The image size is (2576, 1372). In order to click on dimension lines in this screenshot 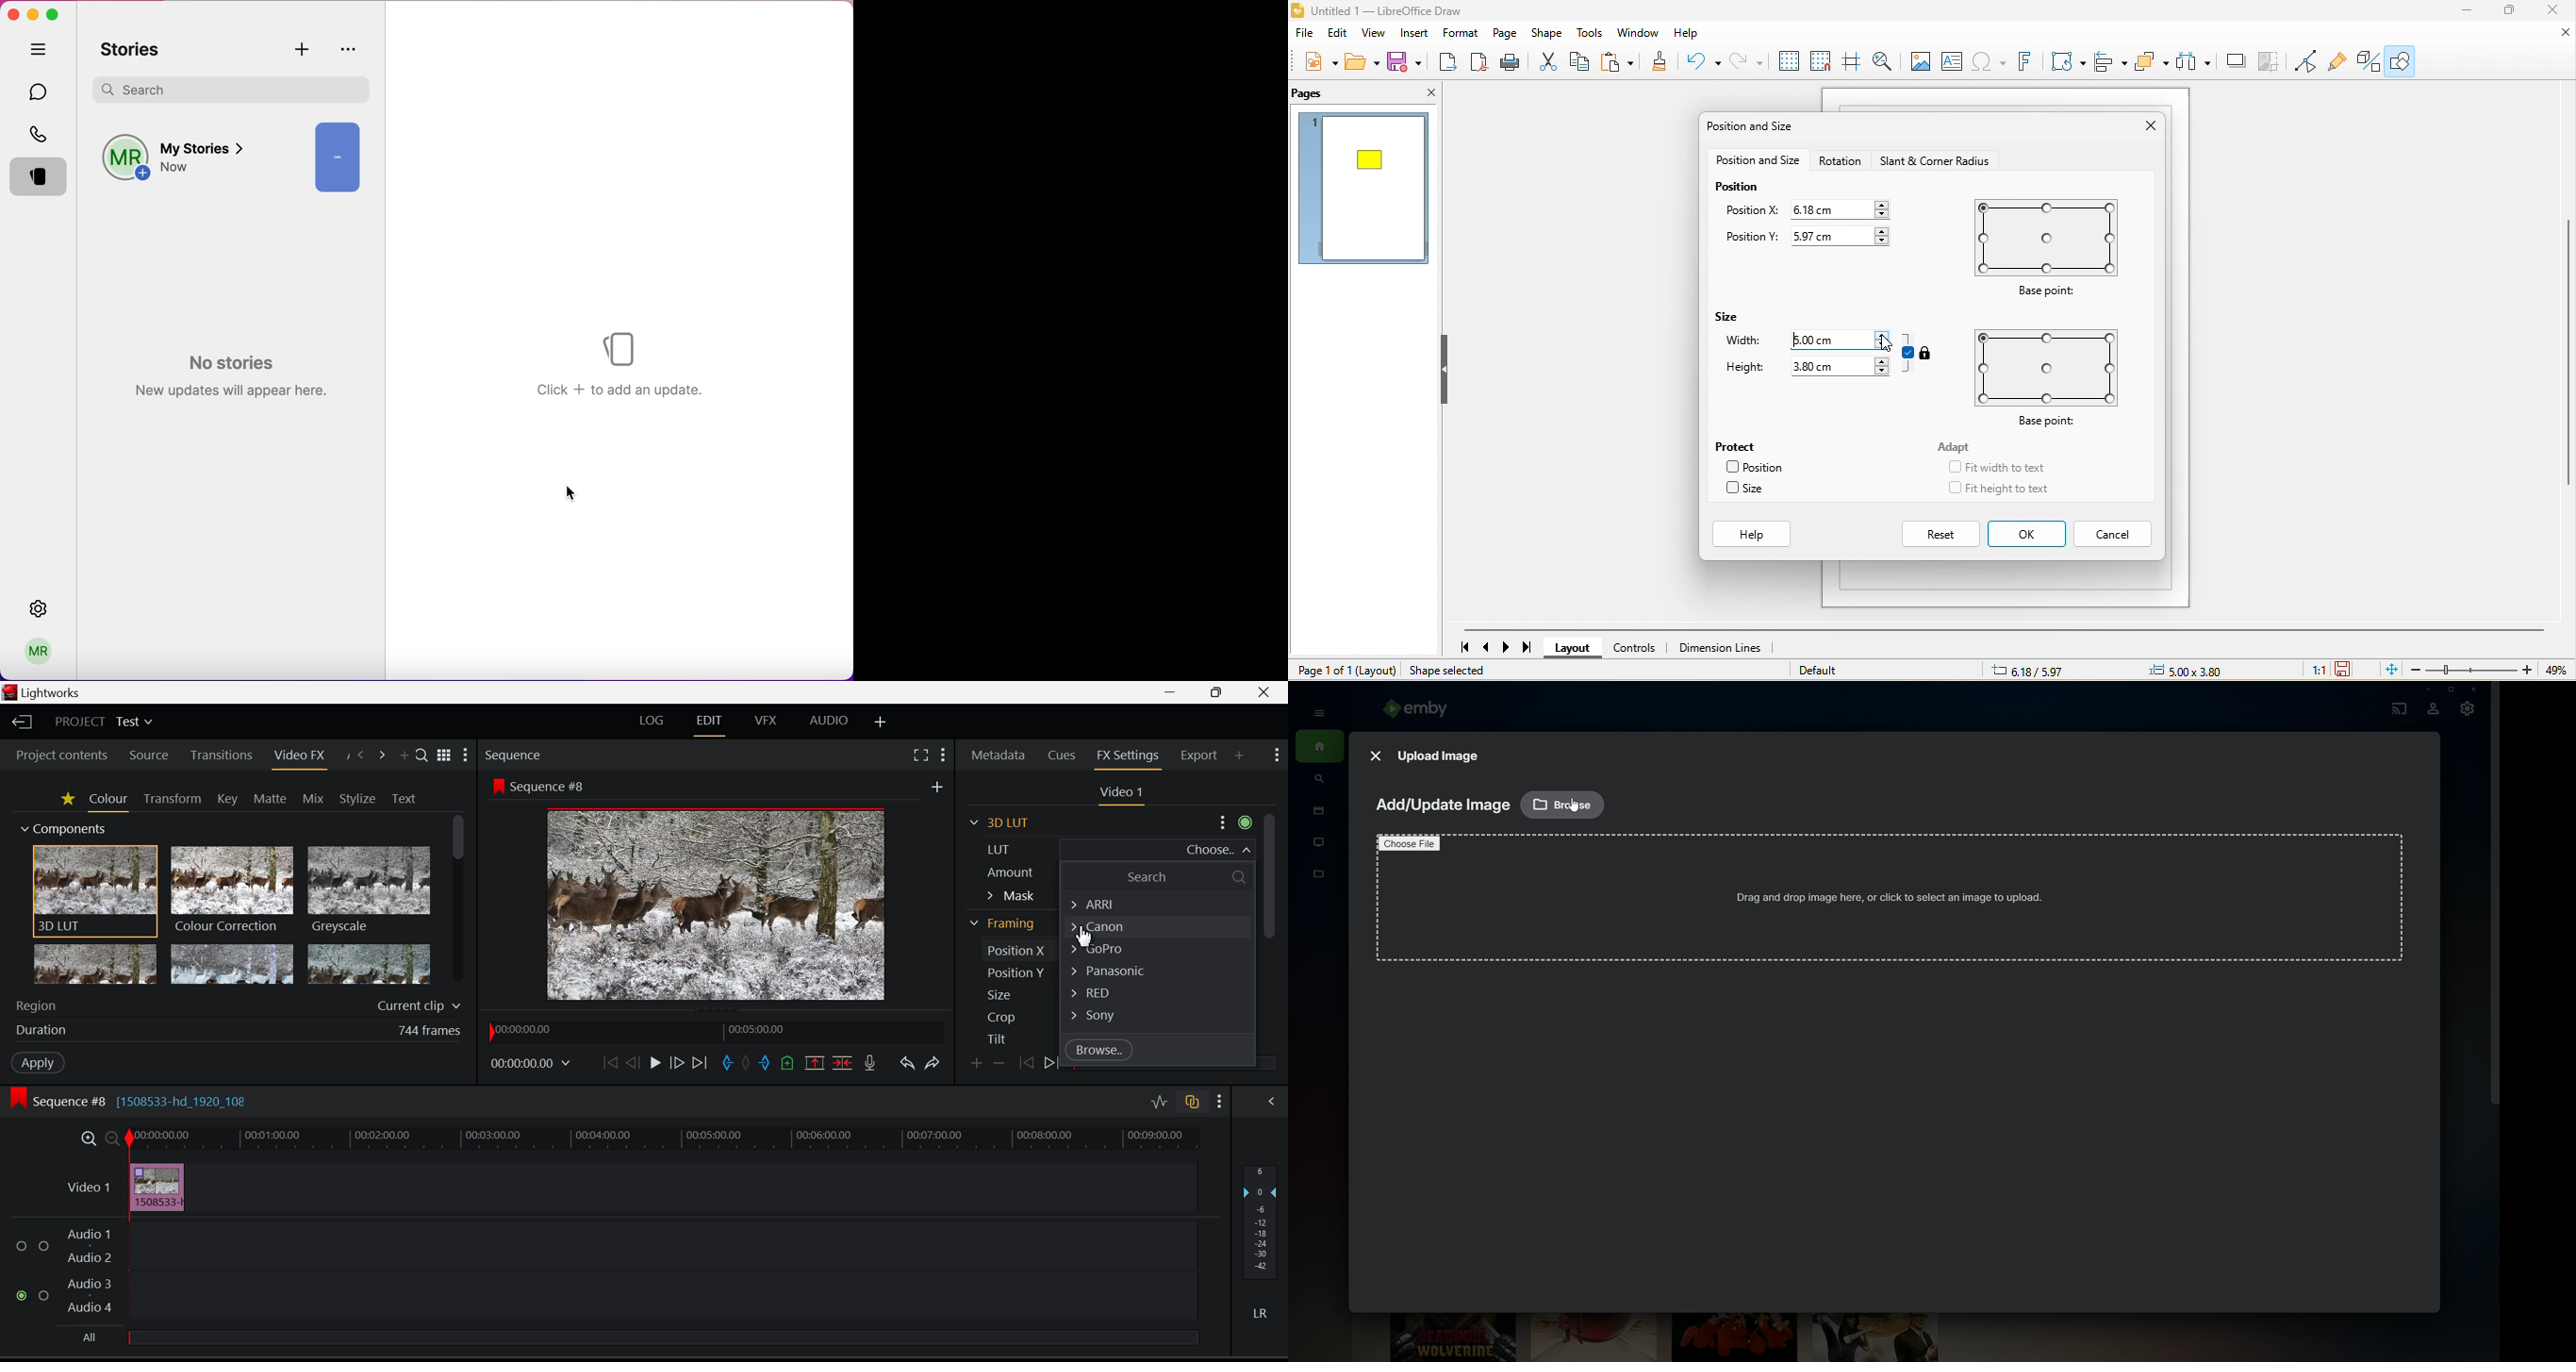, I will do `click(1722, 647)`.